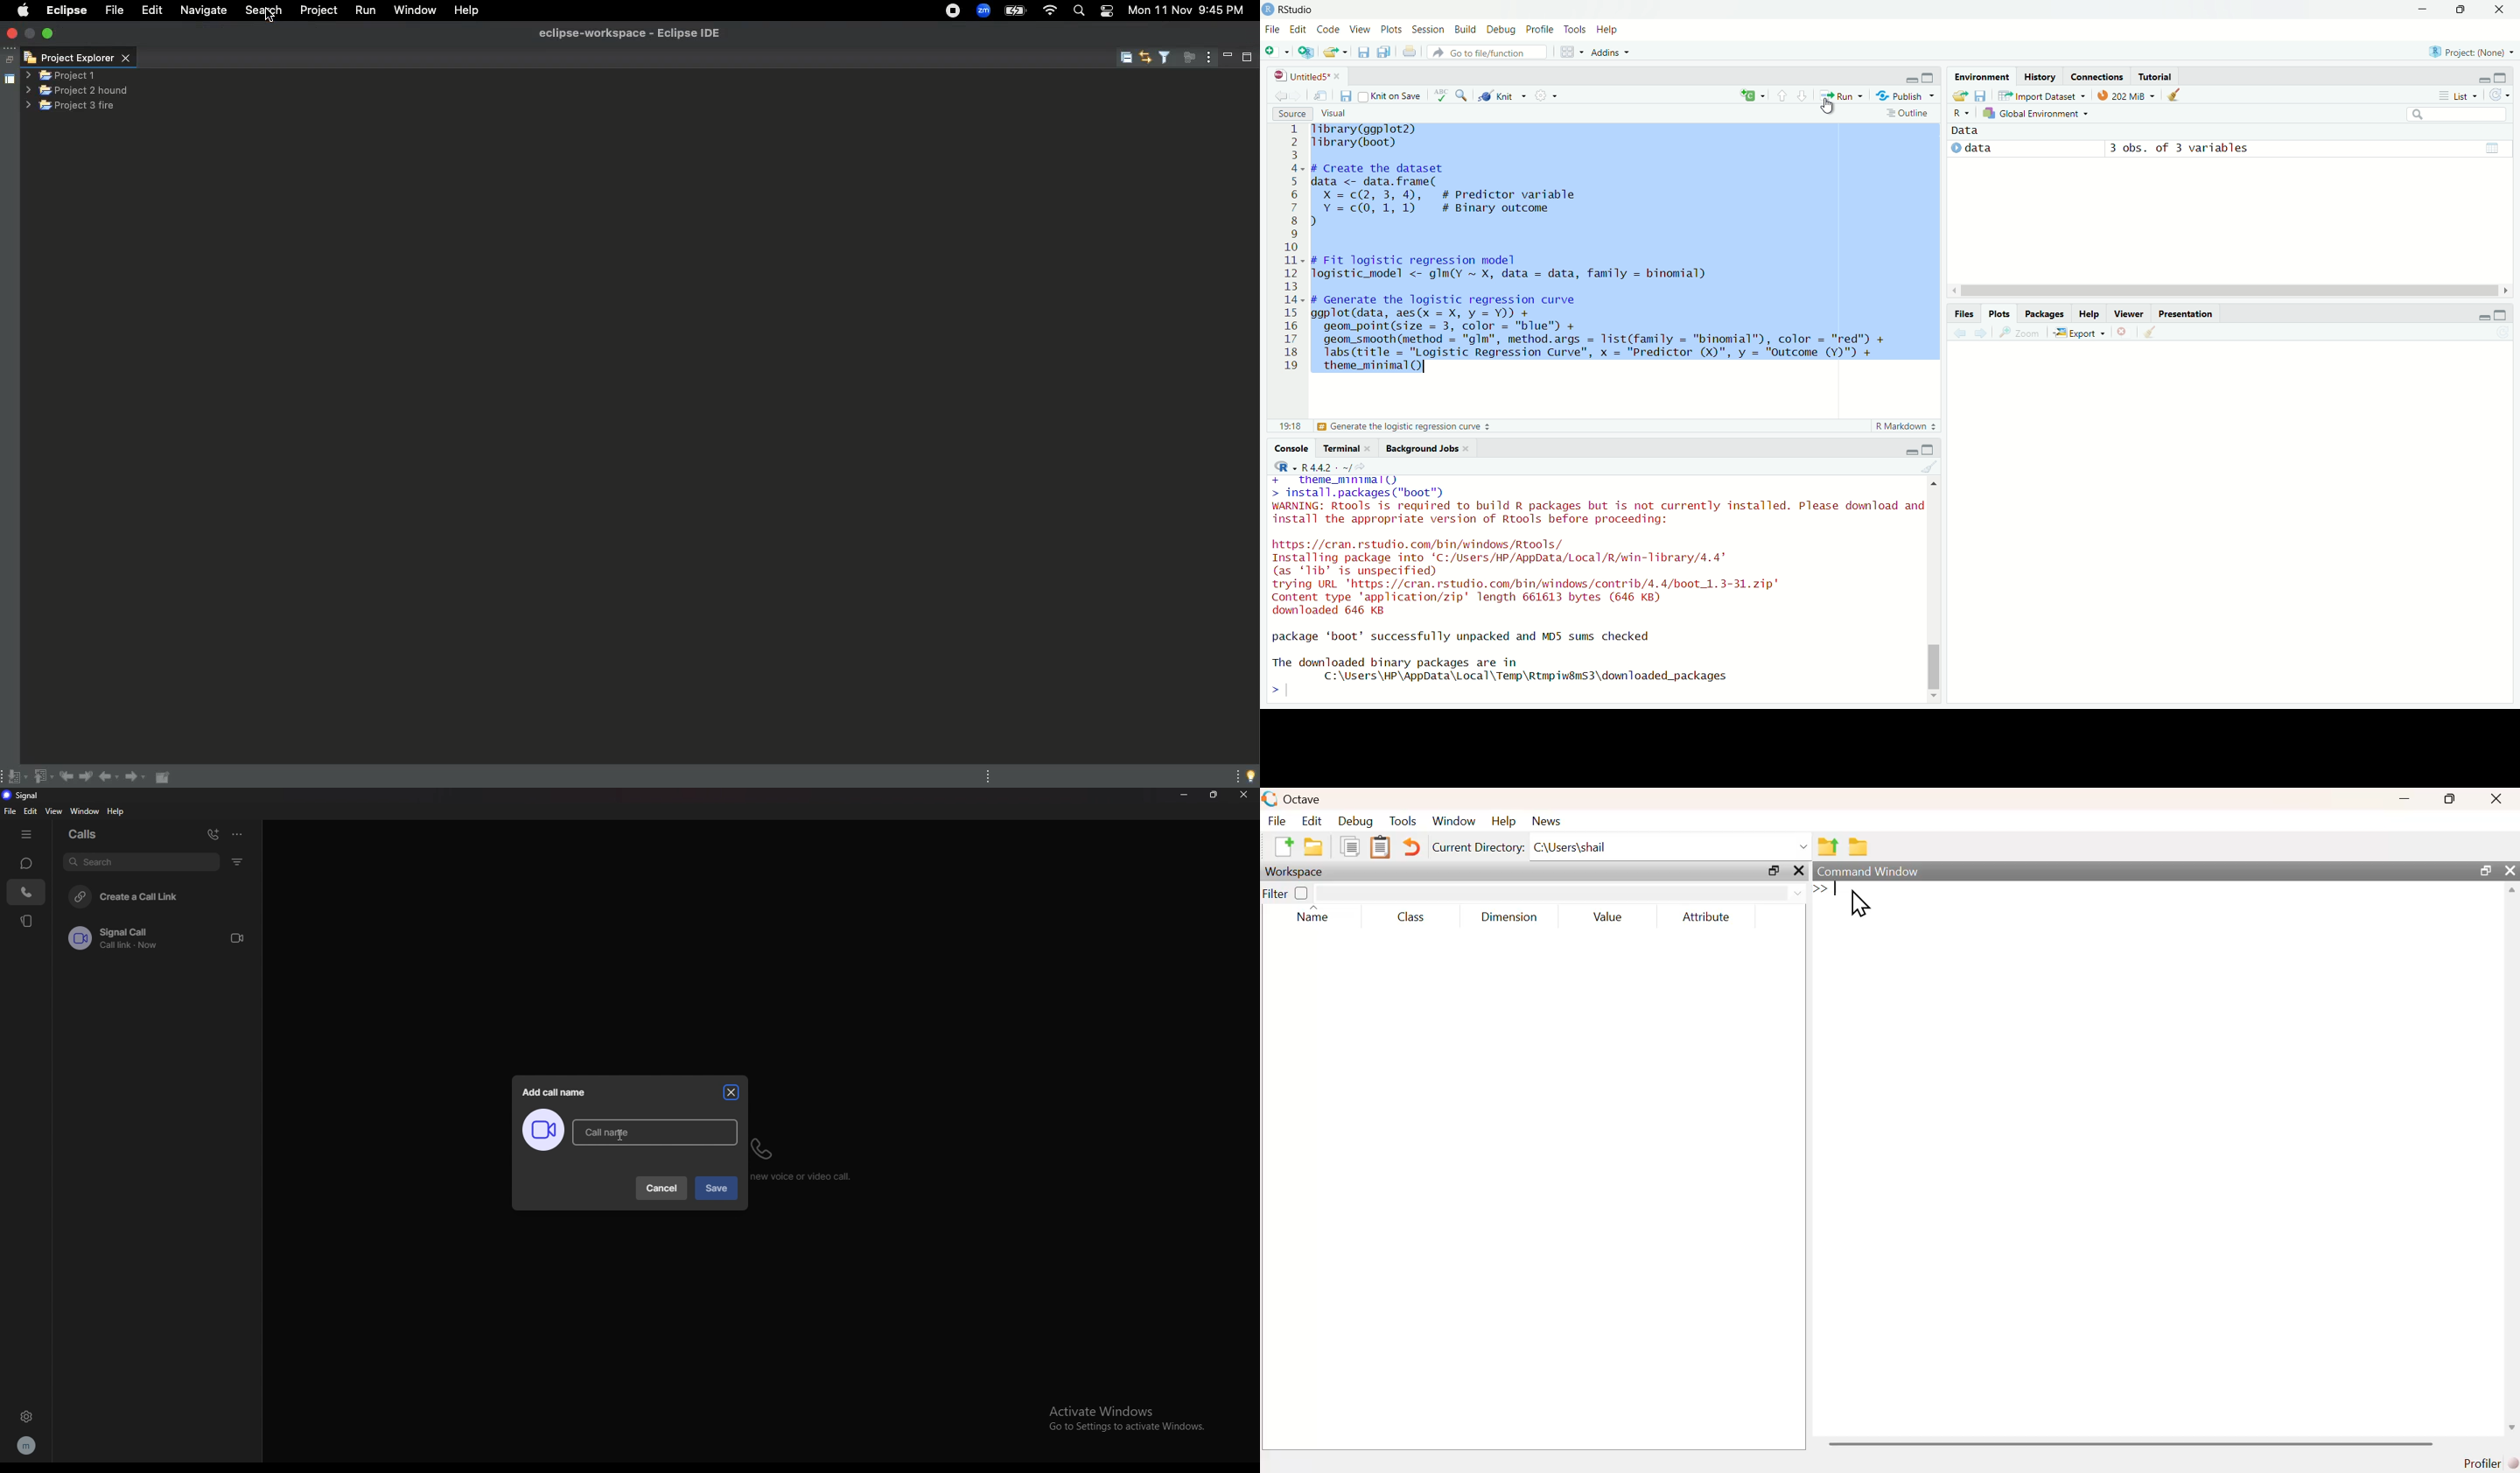  I want to click on help, so click(116, 811).